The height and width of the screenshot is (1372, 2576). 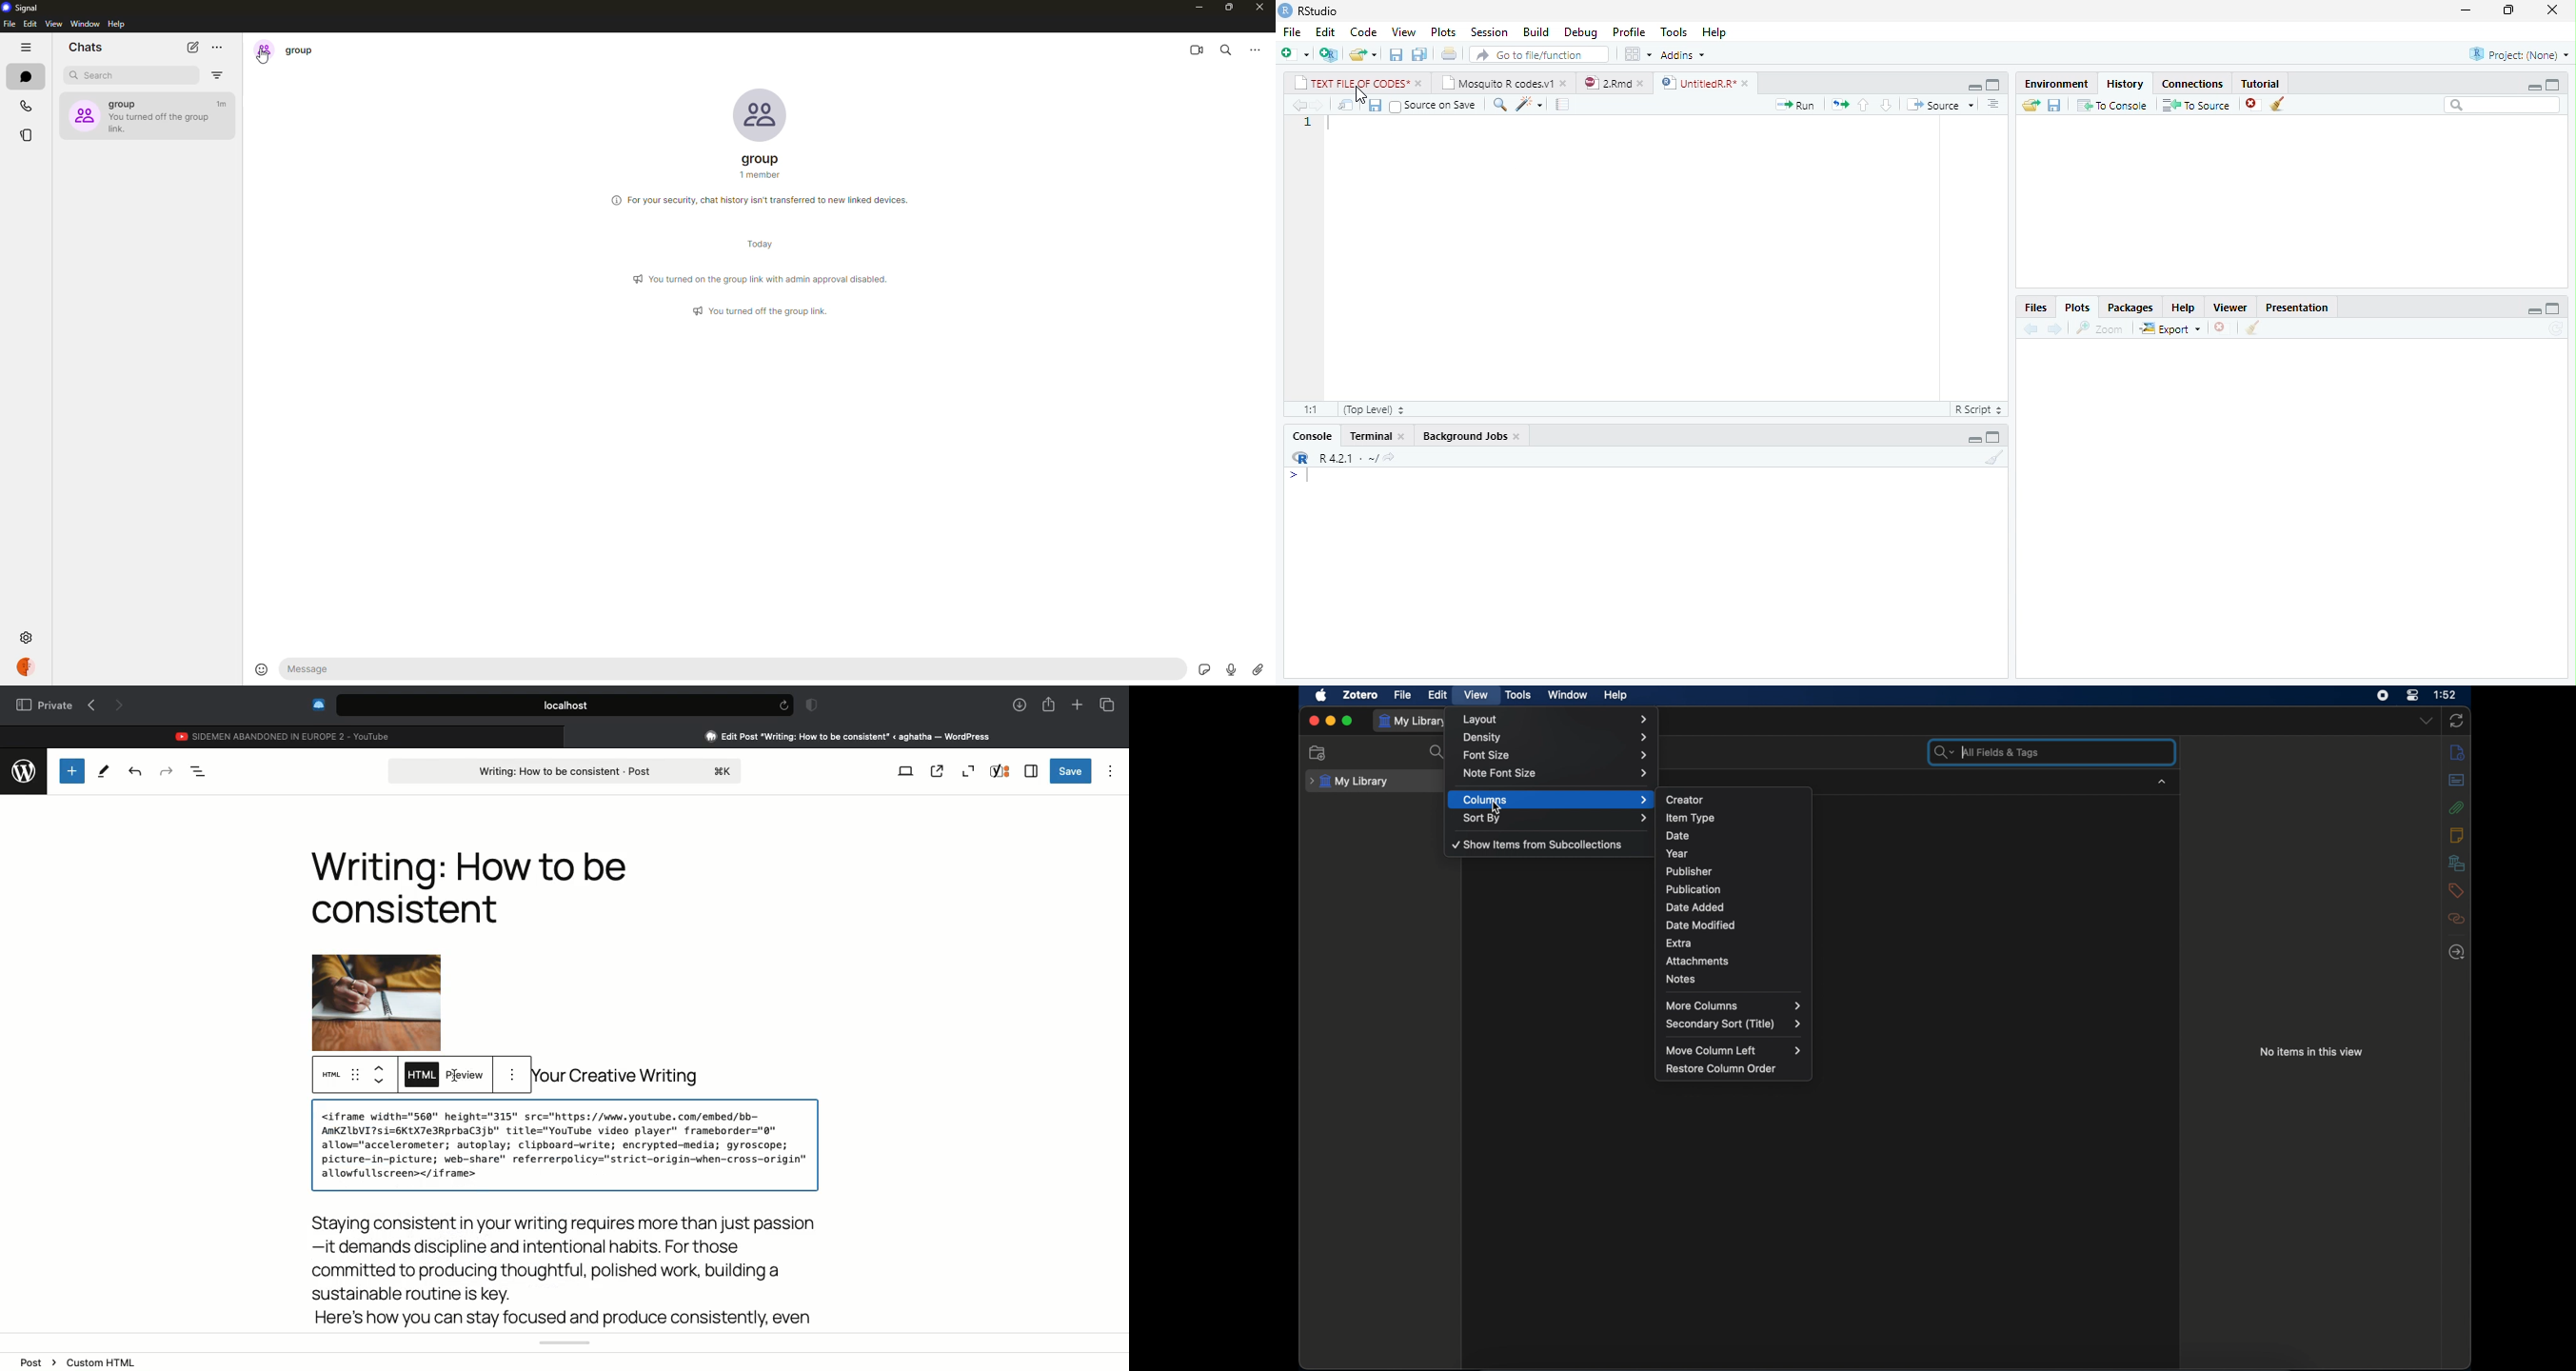 What do you see at coordinates (1974, 440) in the screenshot?
I see `minimize` at bounding box center [1974, 440].